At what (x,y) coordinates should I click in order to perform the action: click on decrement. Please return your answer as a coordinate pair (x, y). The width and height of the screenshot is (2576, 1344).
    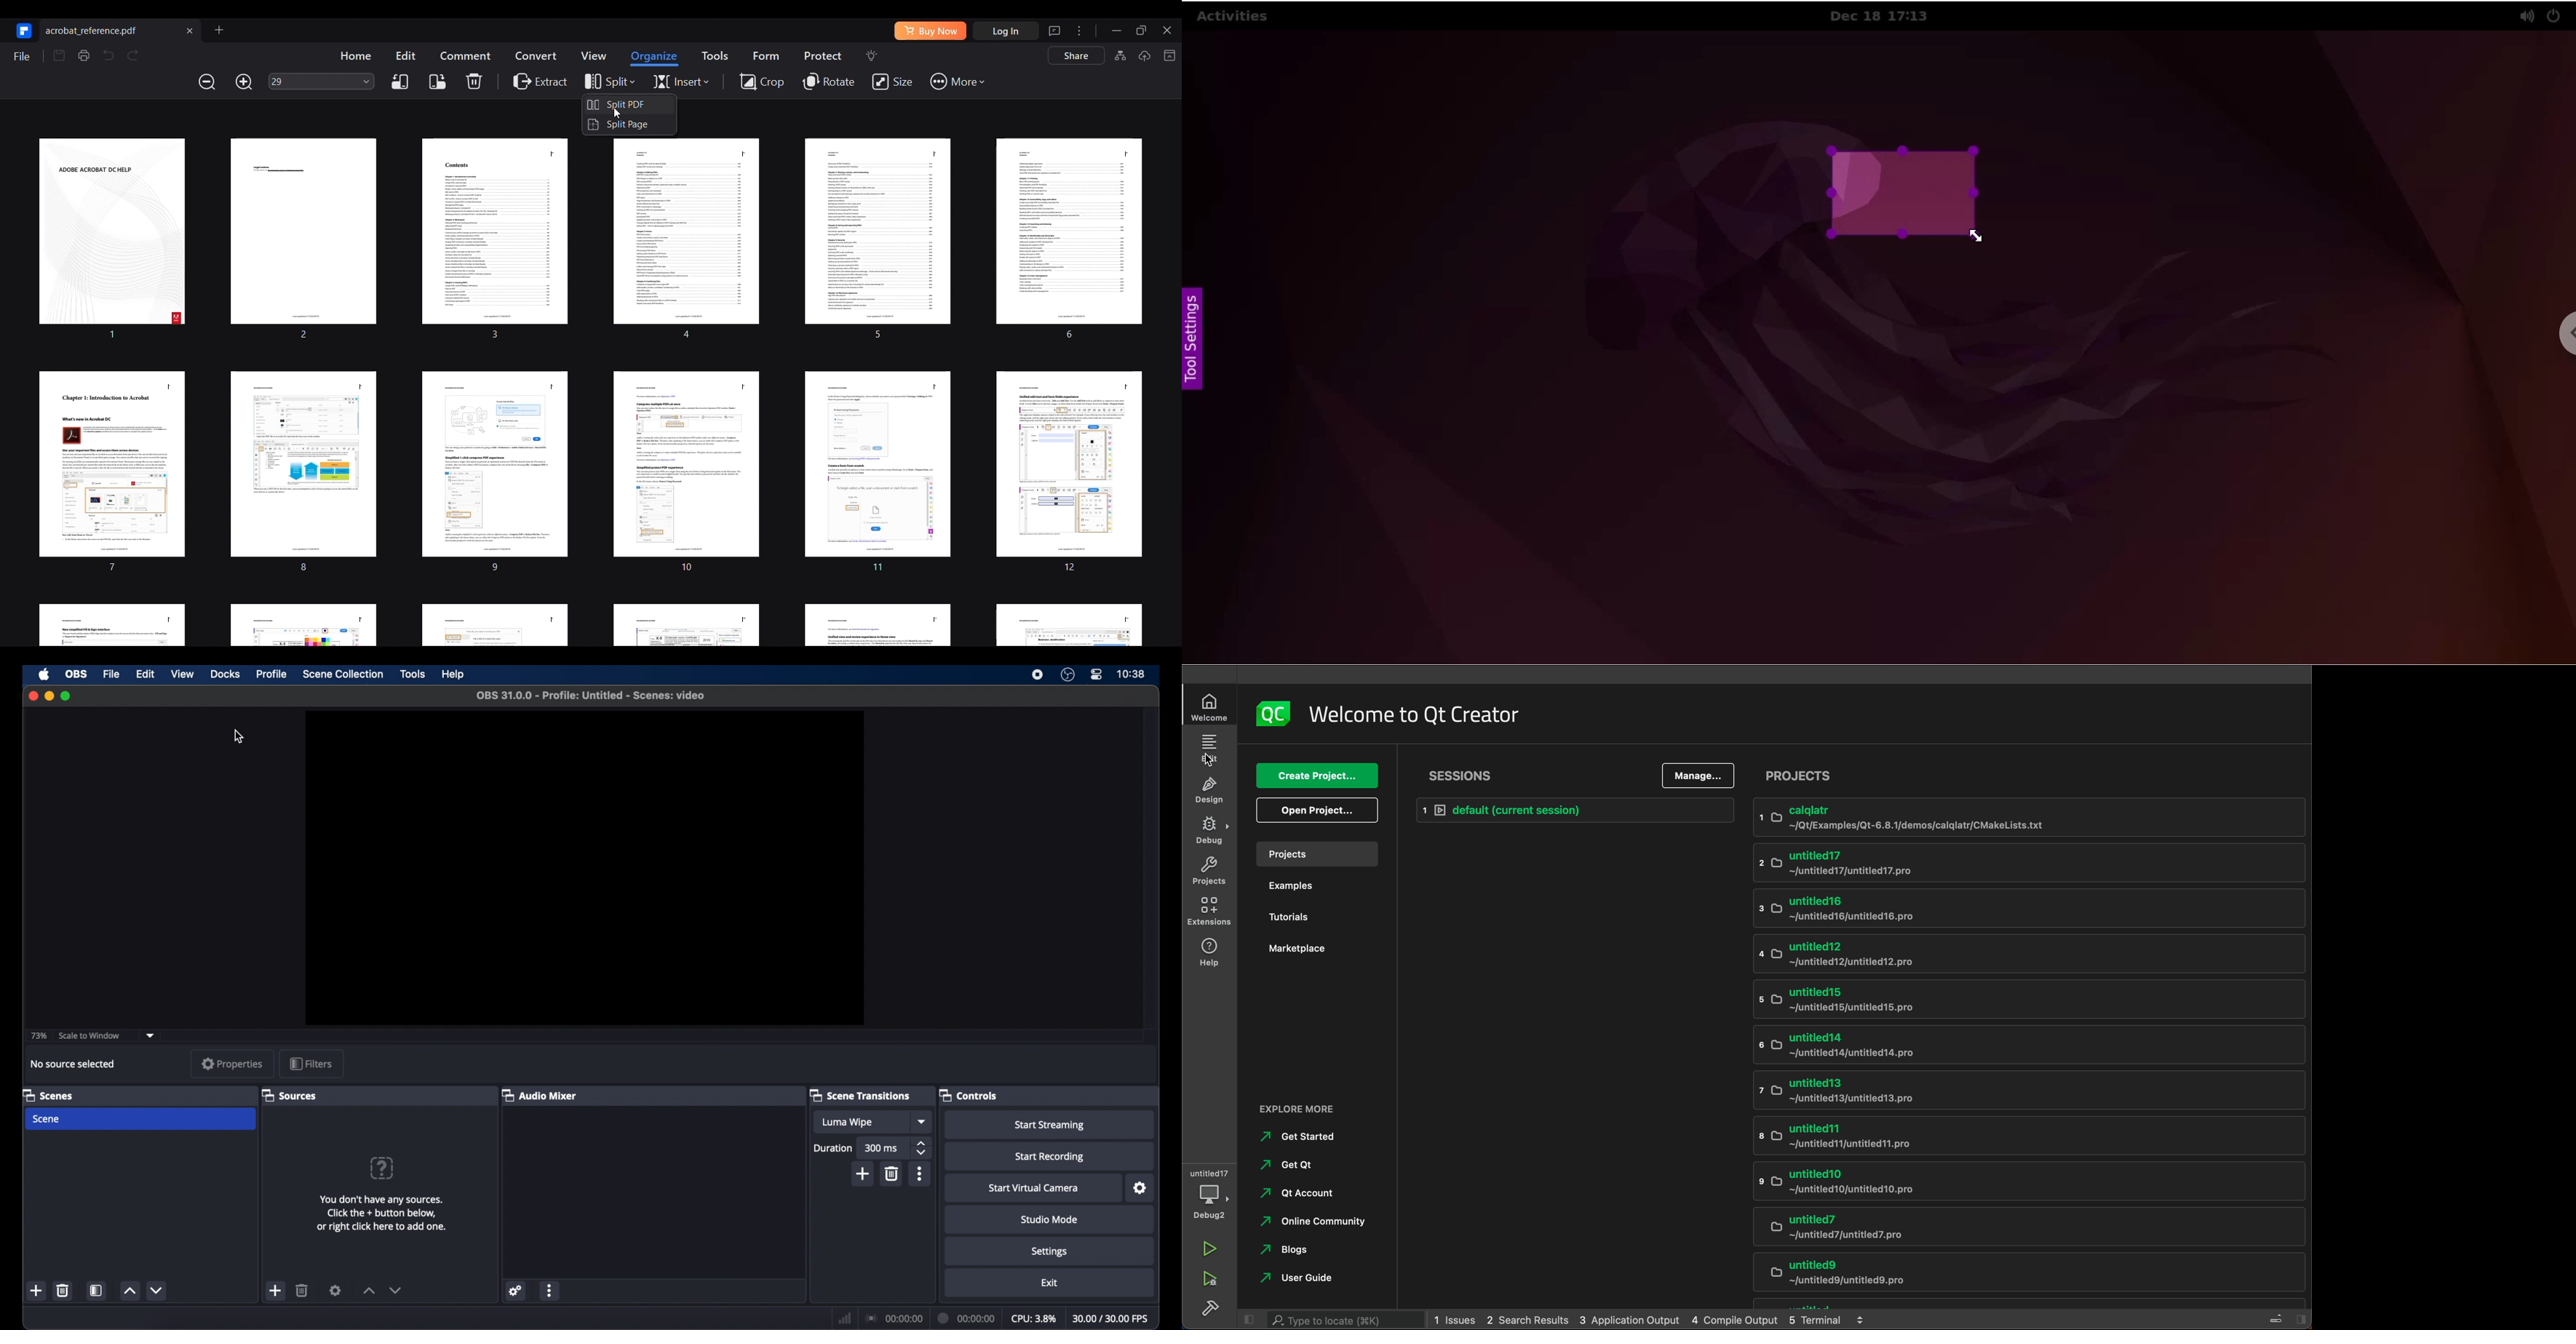
    Looking at the image, I should click on (158, 1290).